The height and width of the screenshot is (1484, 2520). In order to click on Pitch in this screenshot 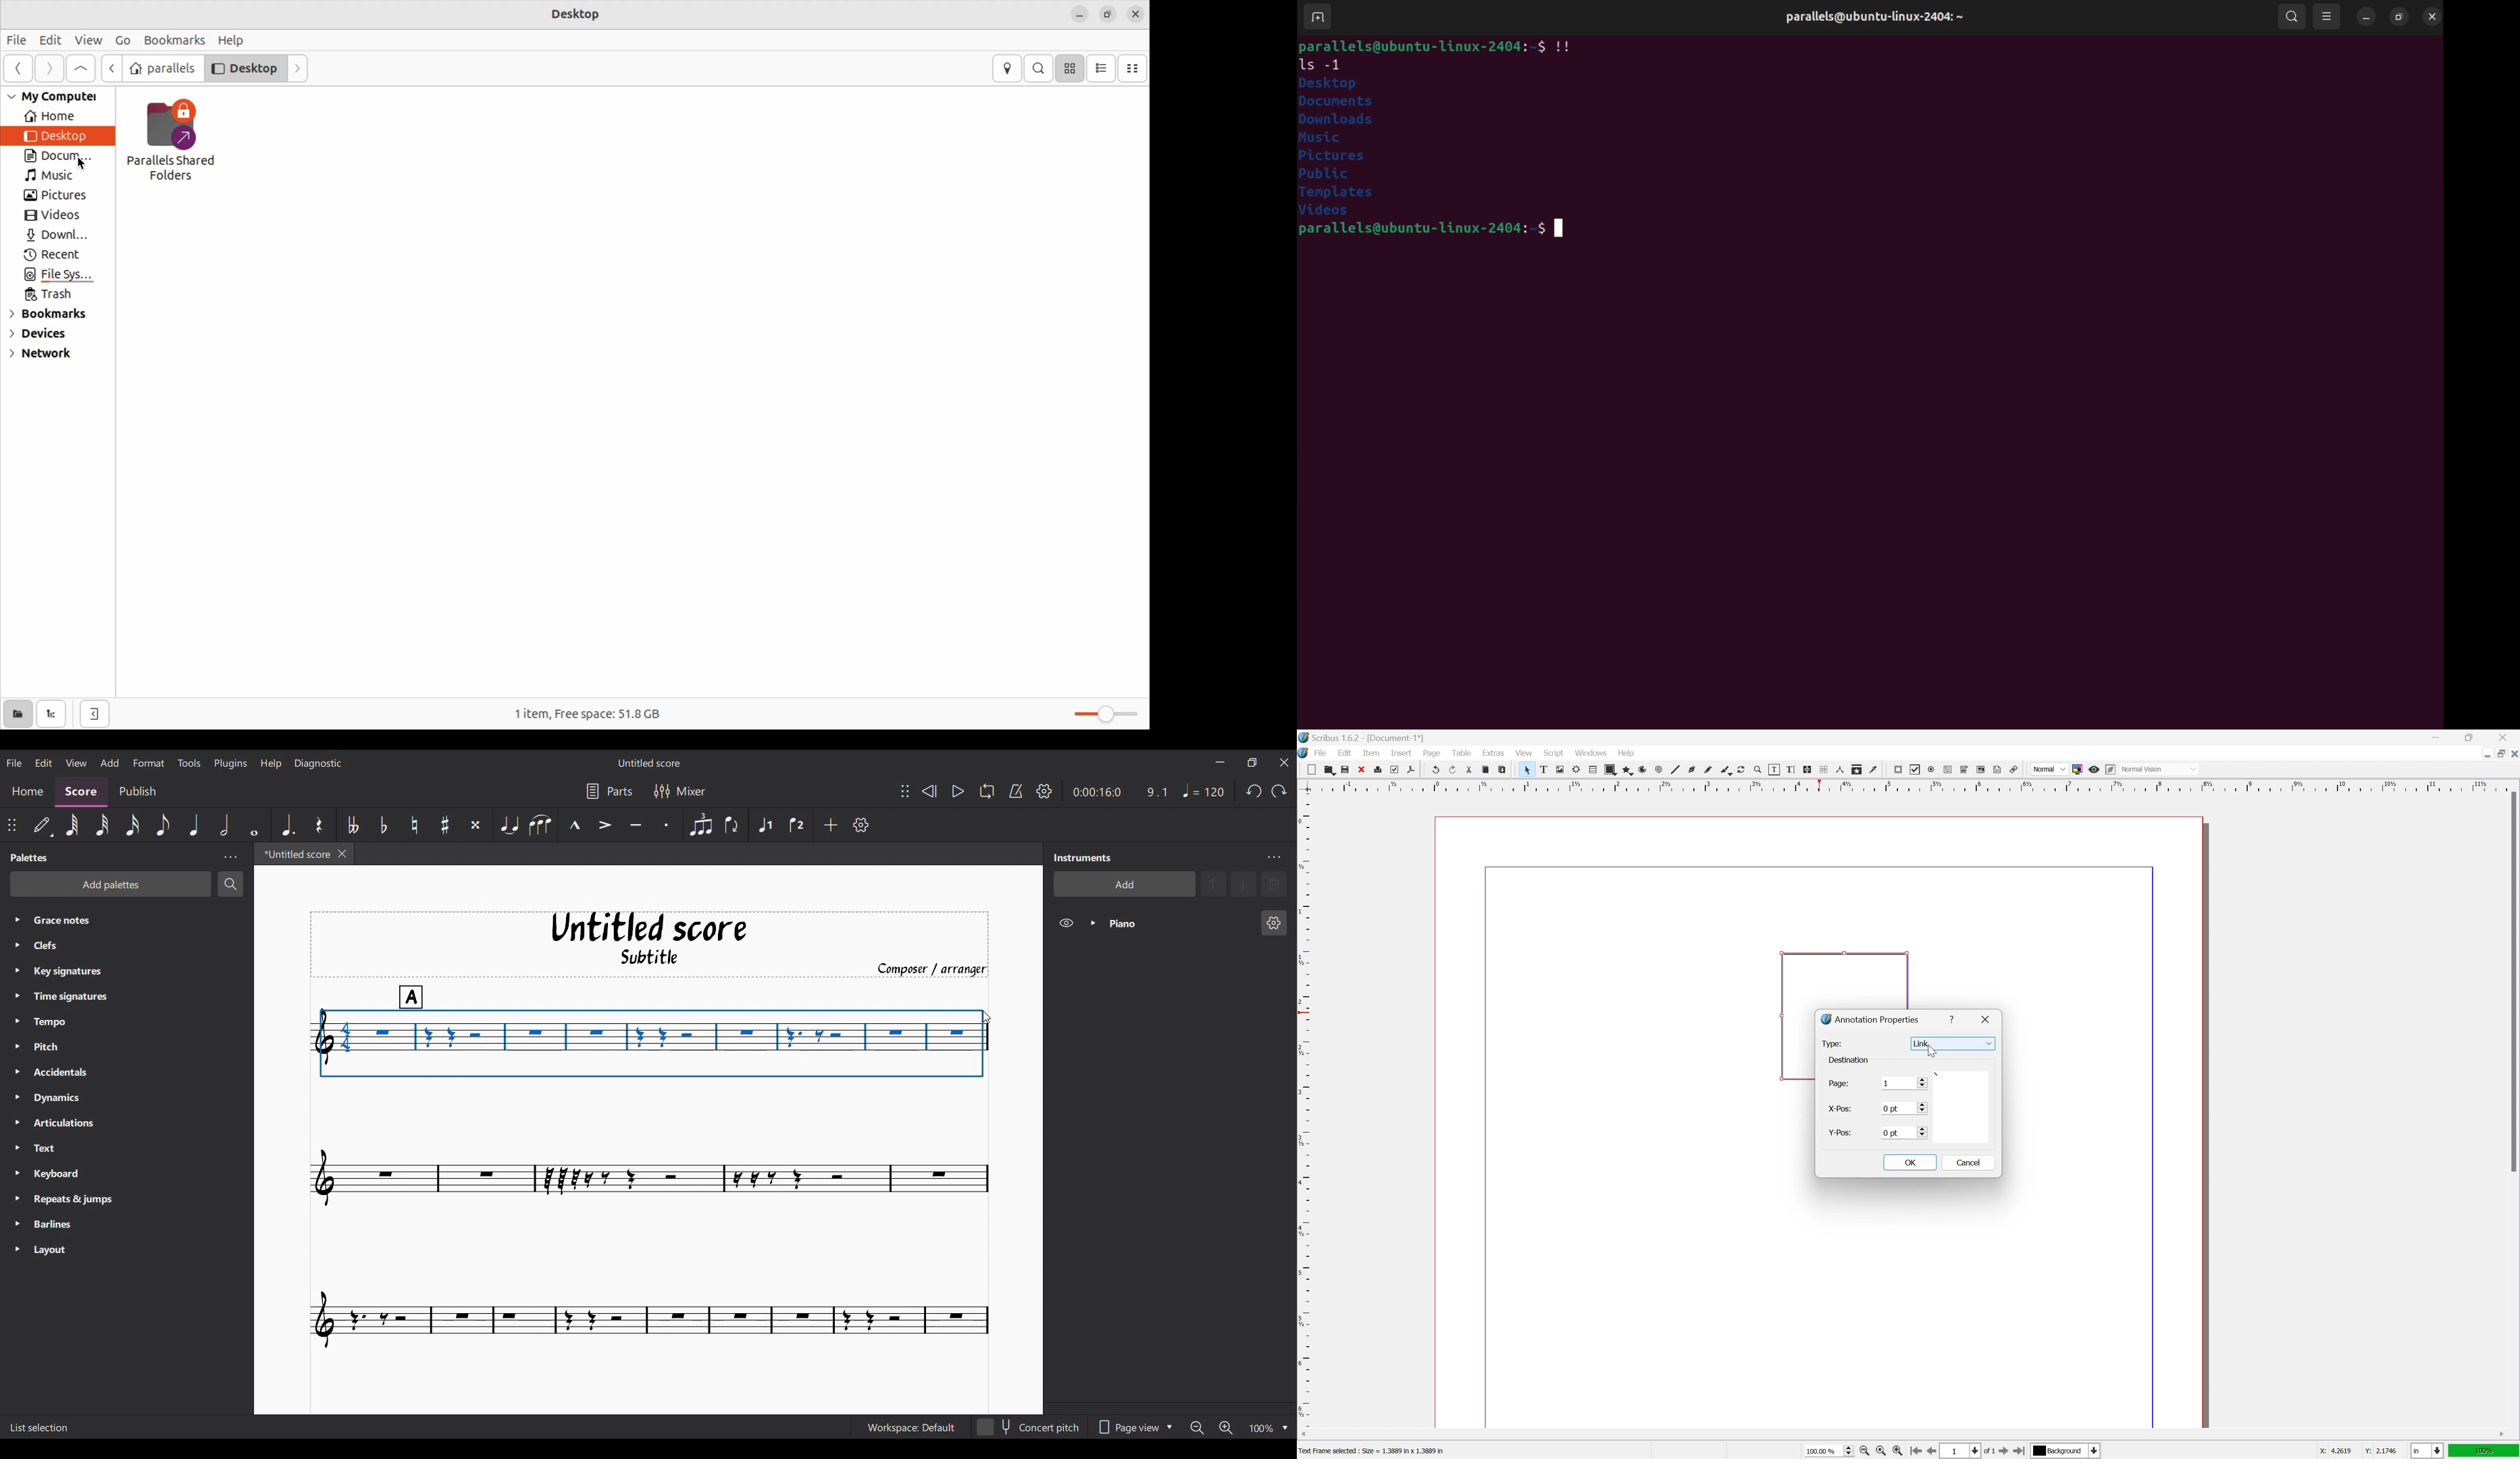, I will do `click(77, 1046)`.